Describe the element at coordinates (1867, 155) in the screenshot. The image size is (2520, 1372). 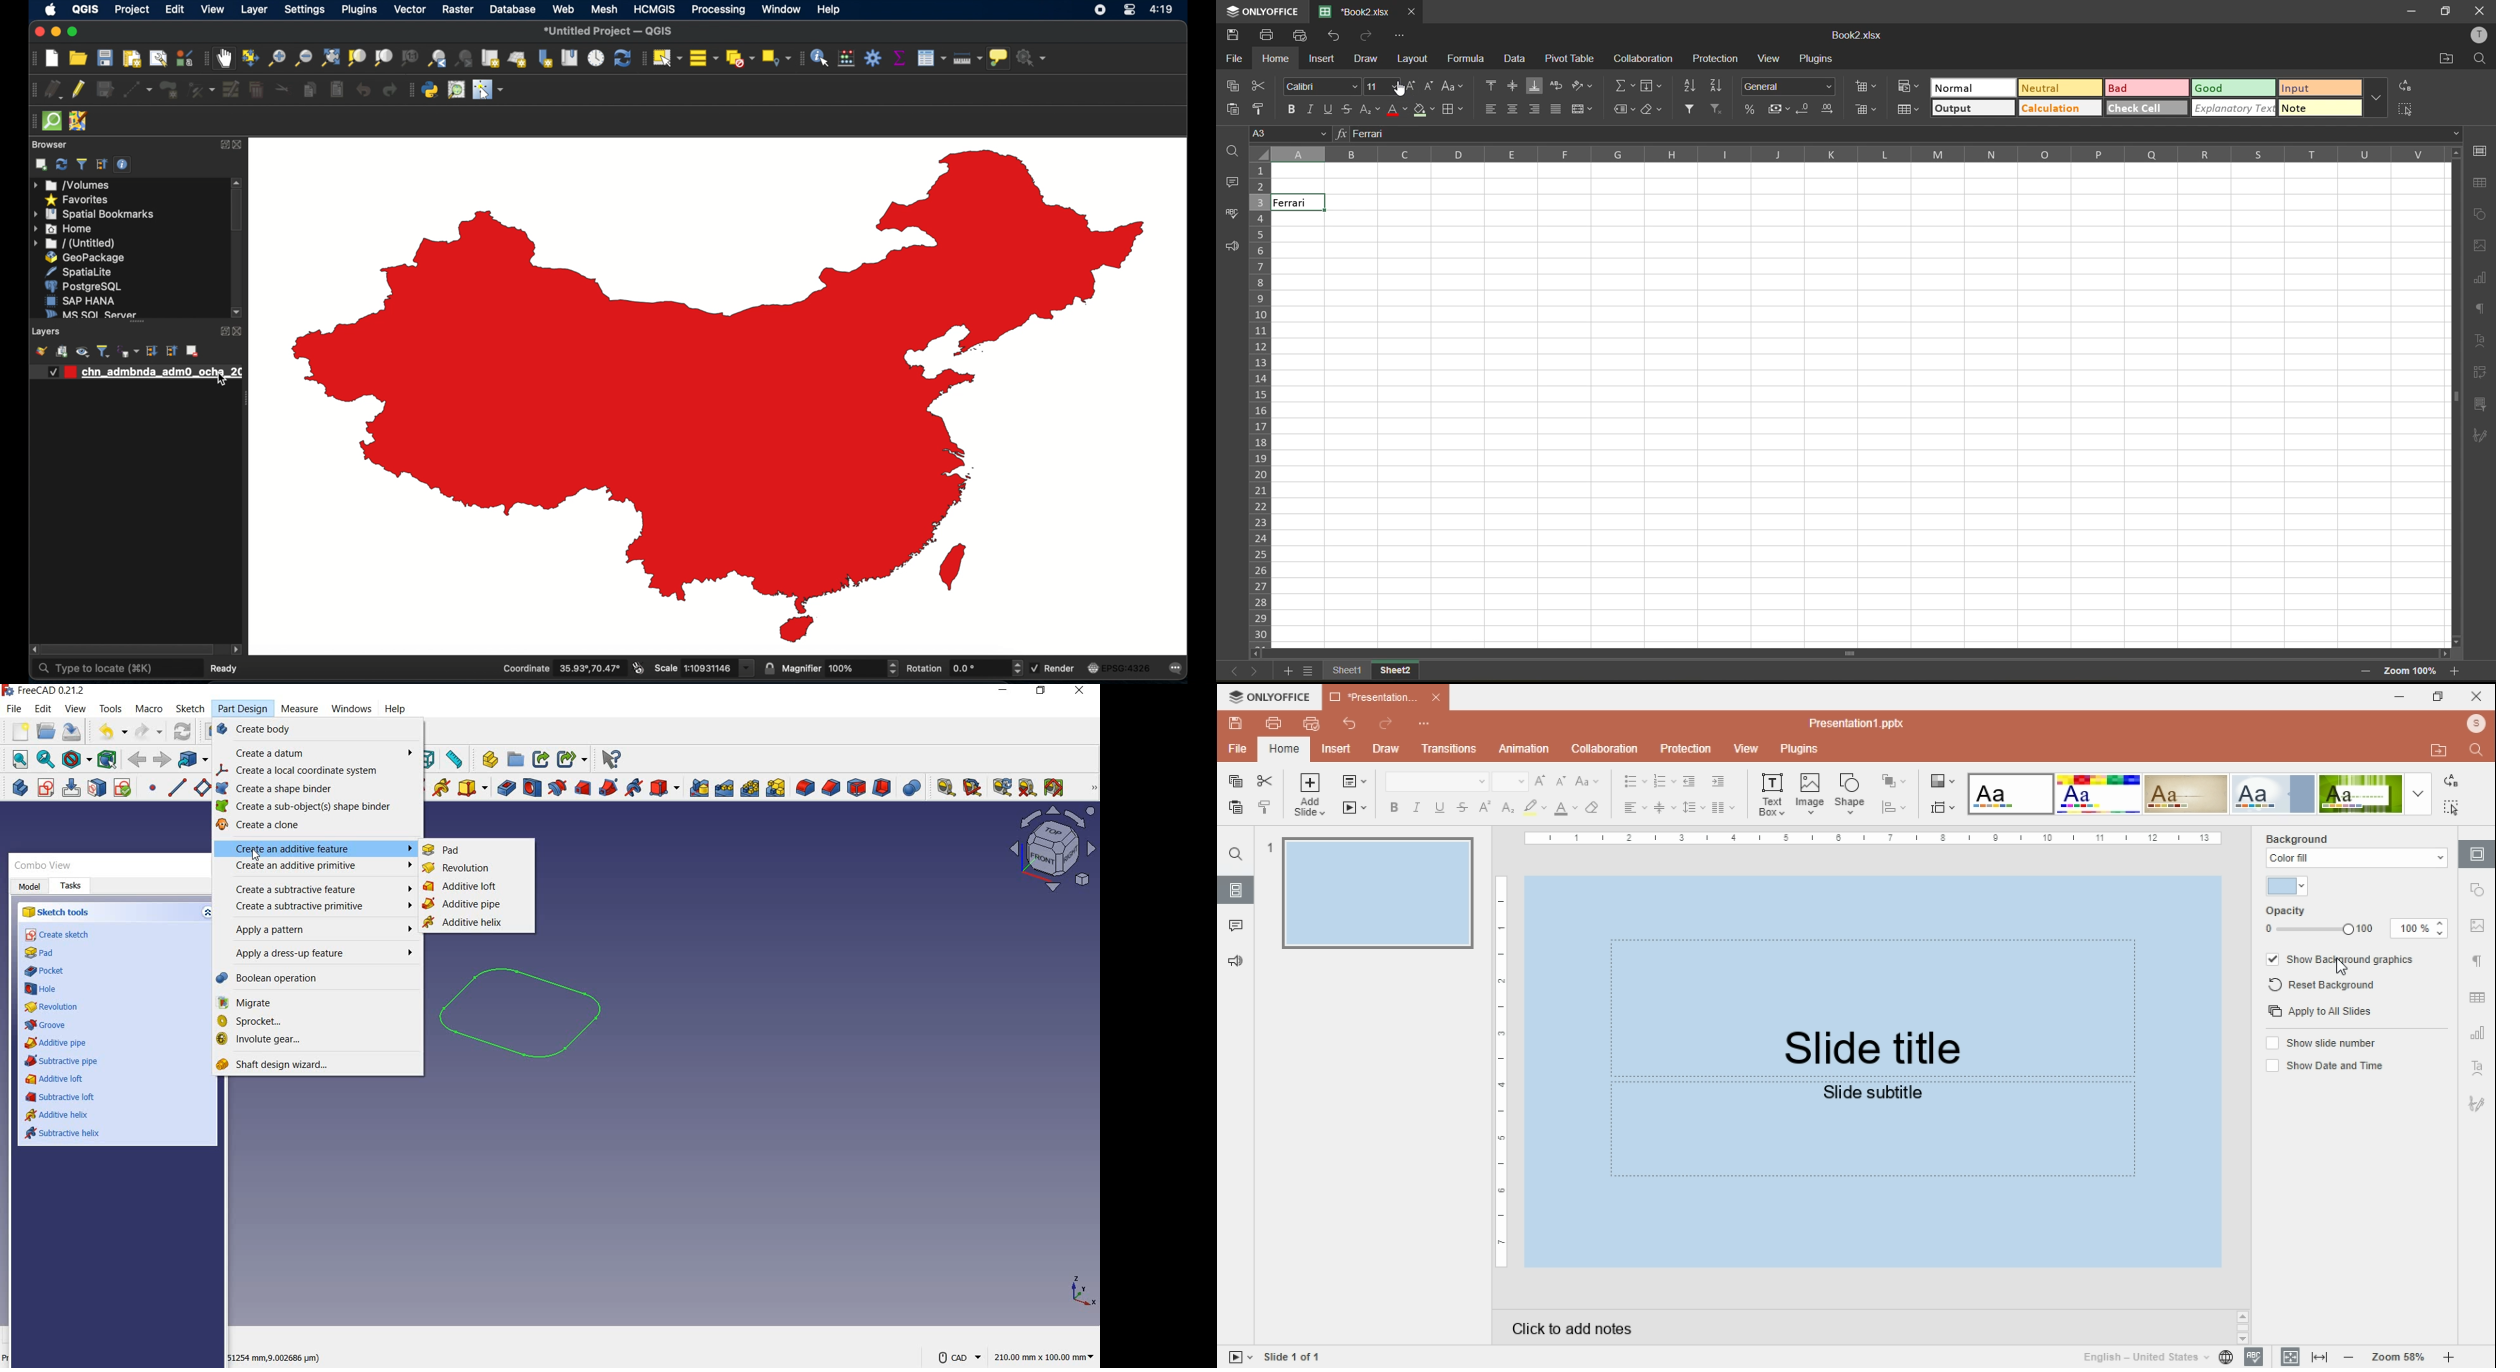
I see `column names` at that location.